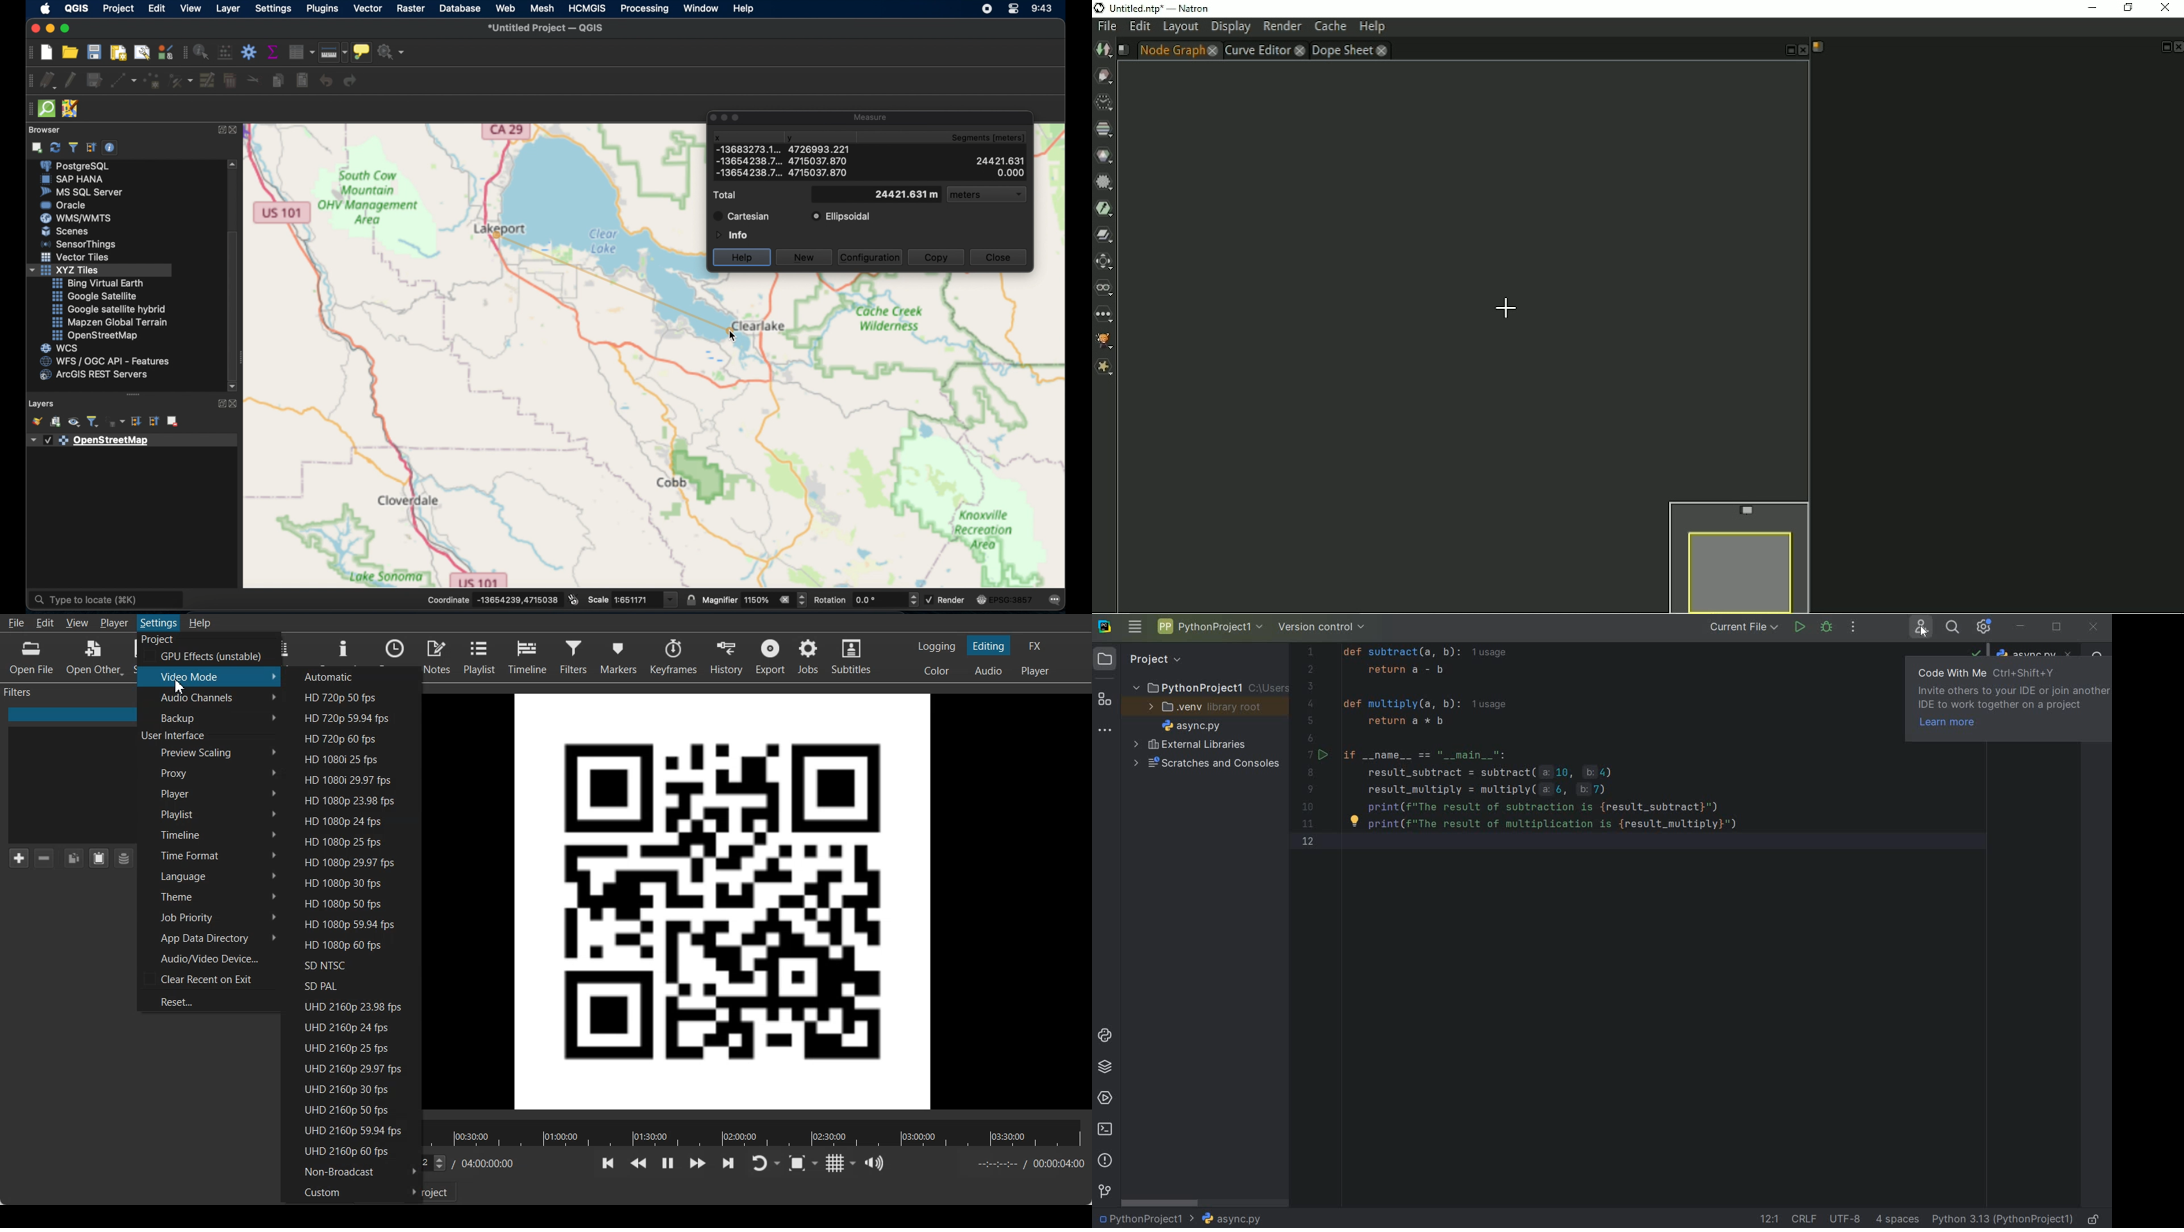  What do you see at coordinates (876, 1163) in the screenshot?
I see `Show the volume control` at bounding box center [876, 1163].